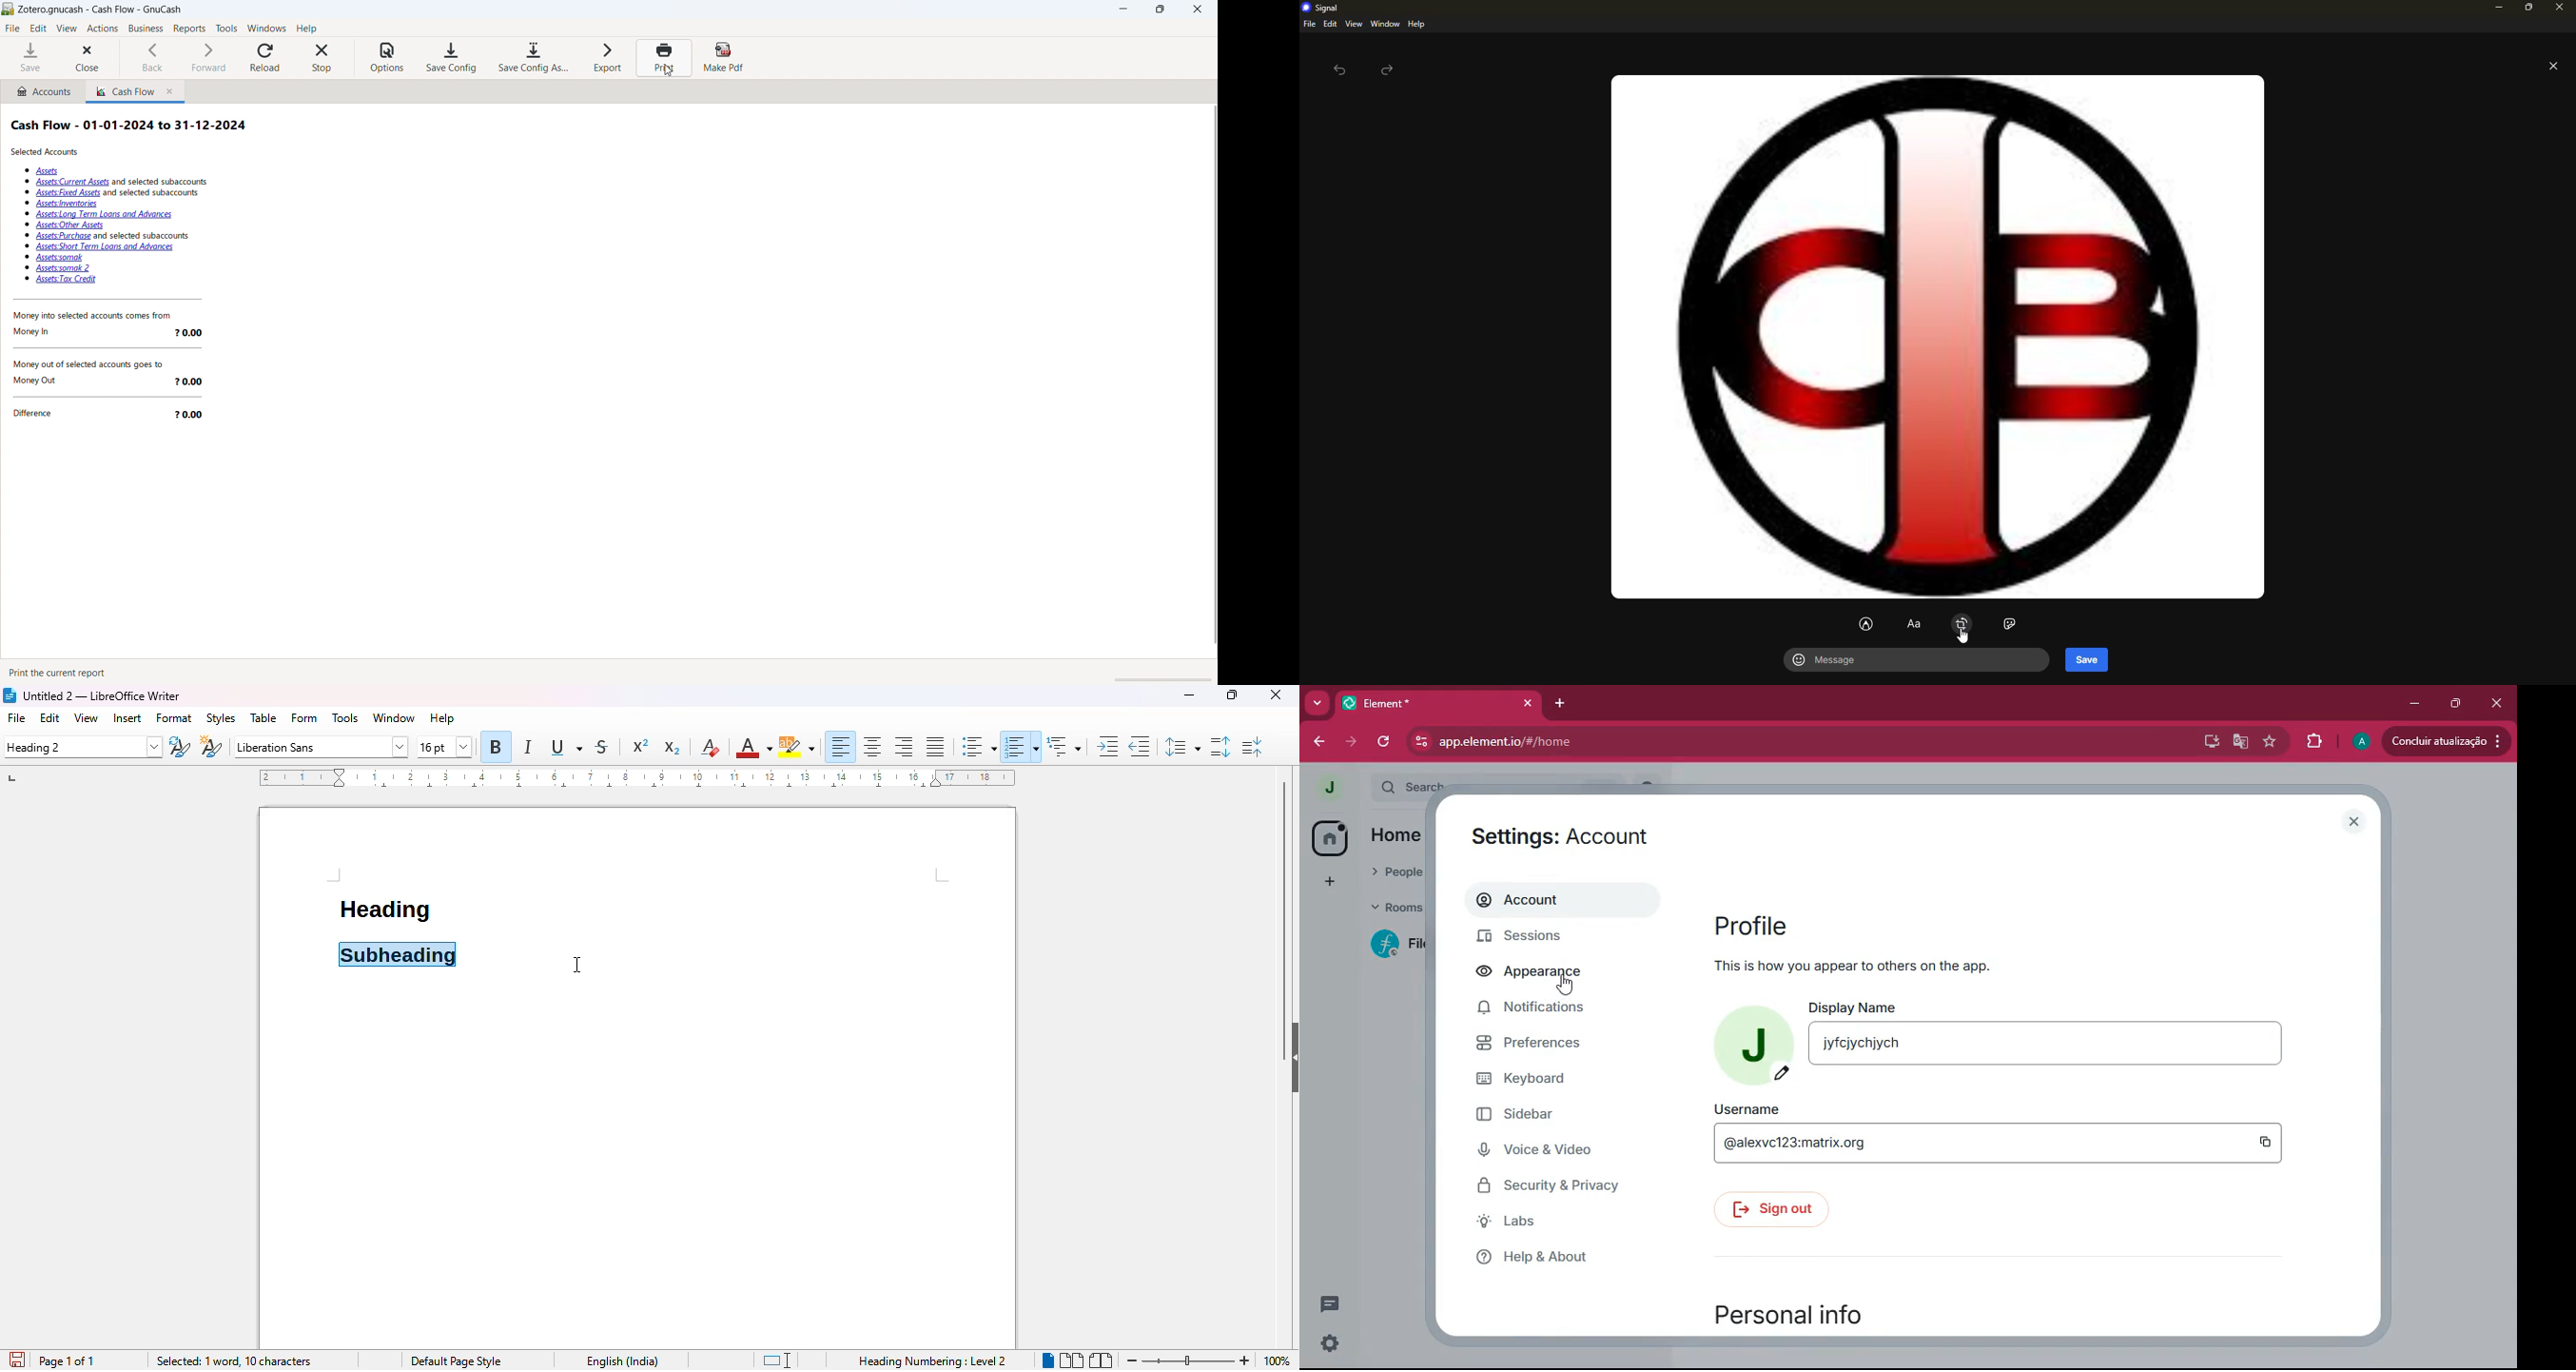 The height and width of the screenshot is (1372, 2576). I want to click on reload, so click(266, 58).